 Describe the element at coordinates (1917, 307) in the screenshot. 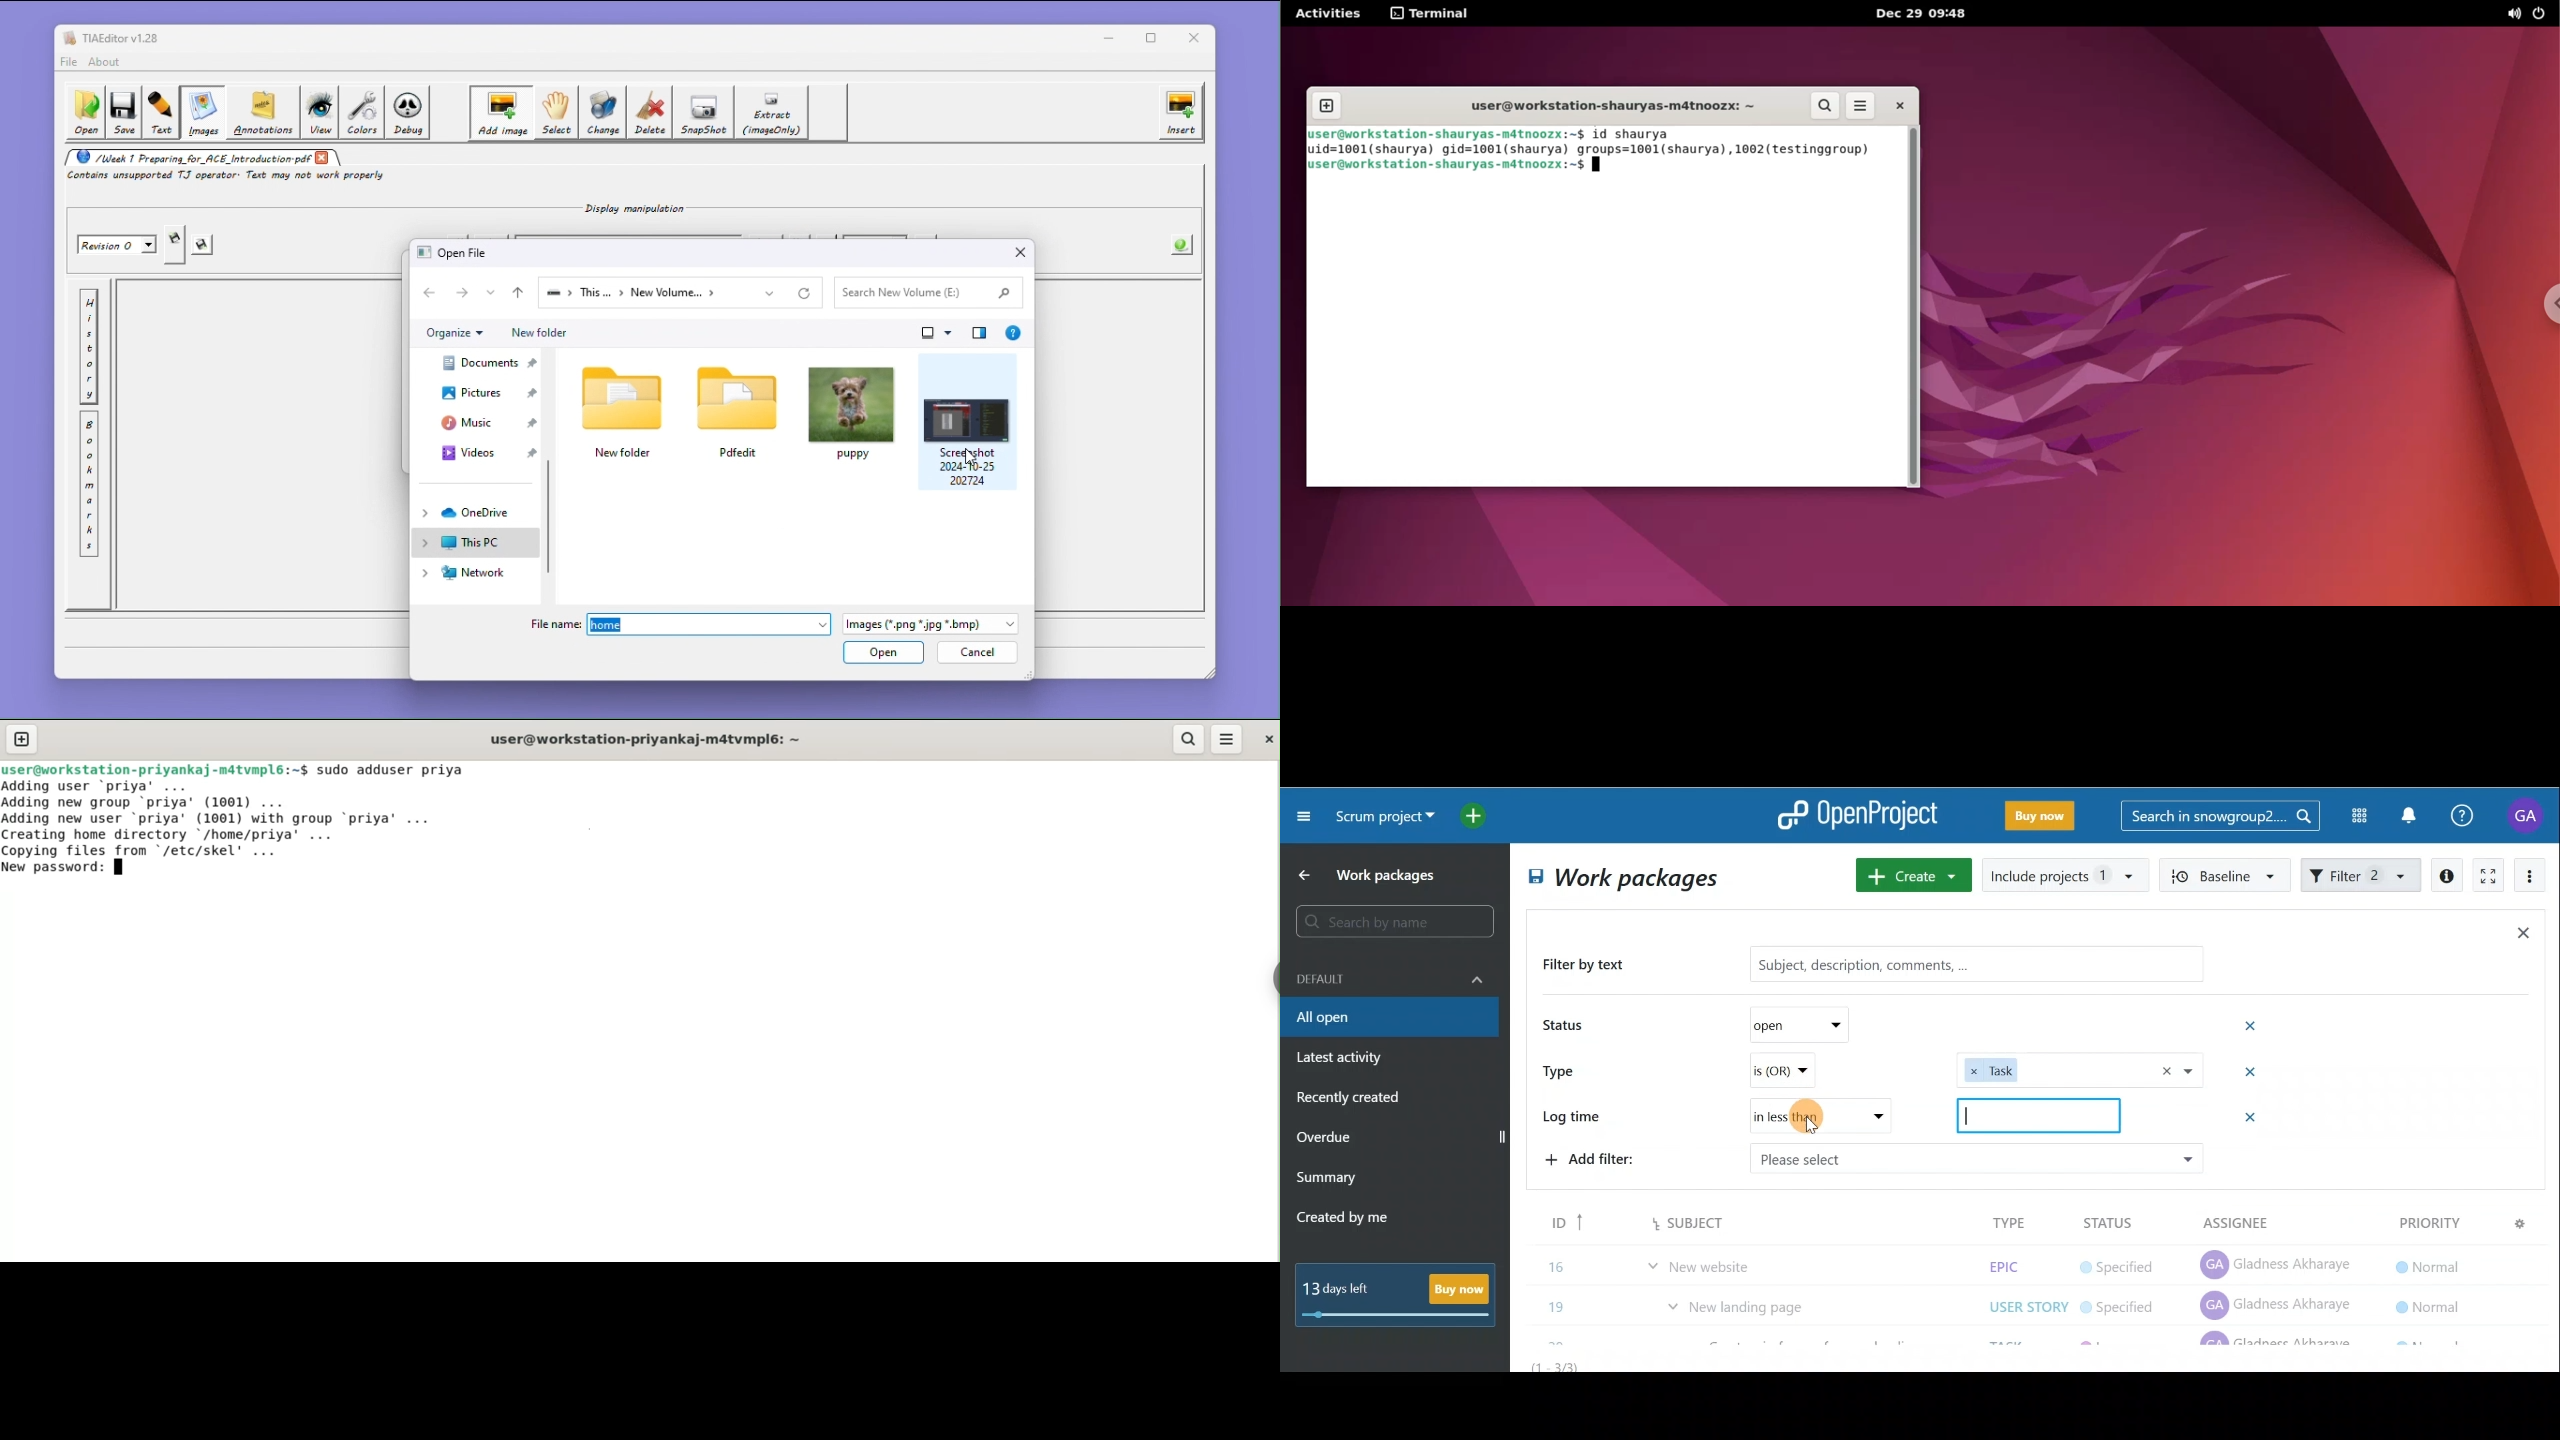

I see `scrollbar` at that location.